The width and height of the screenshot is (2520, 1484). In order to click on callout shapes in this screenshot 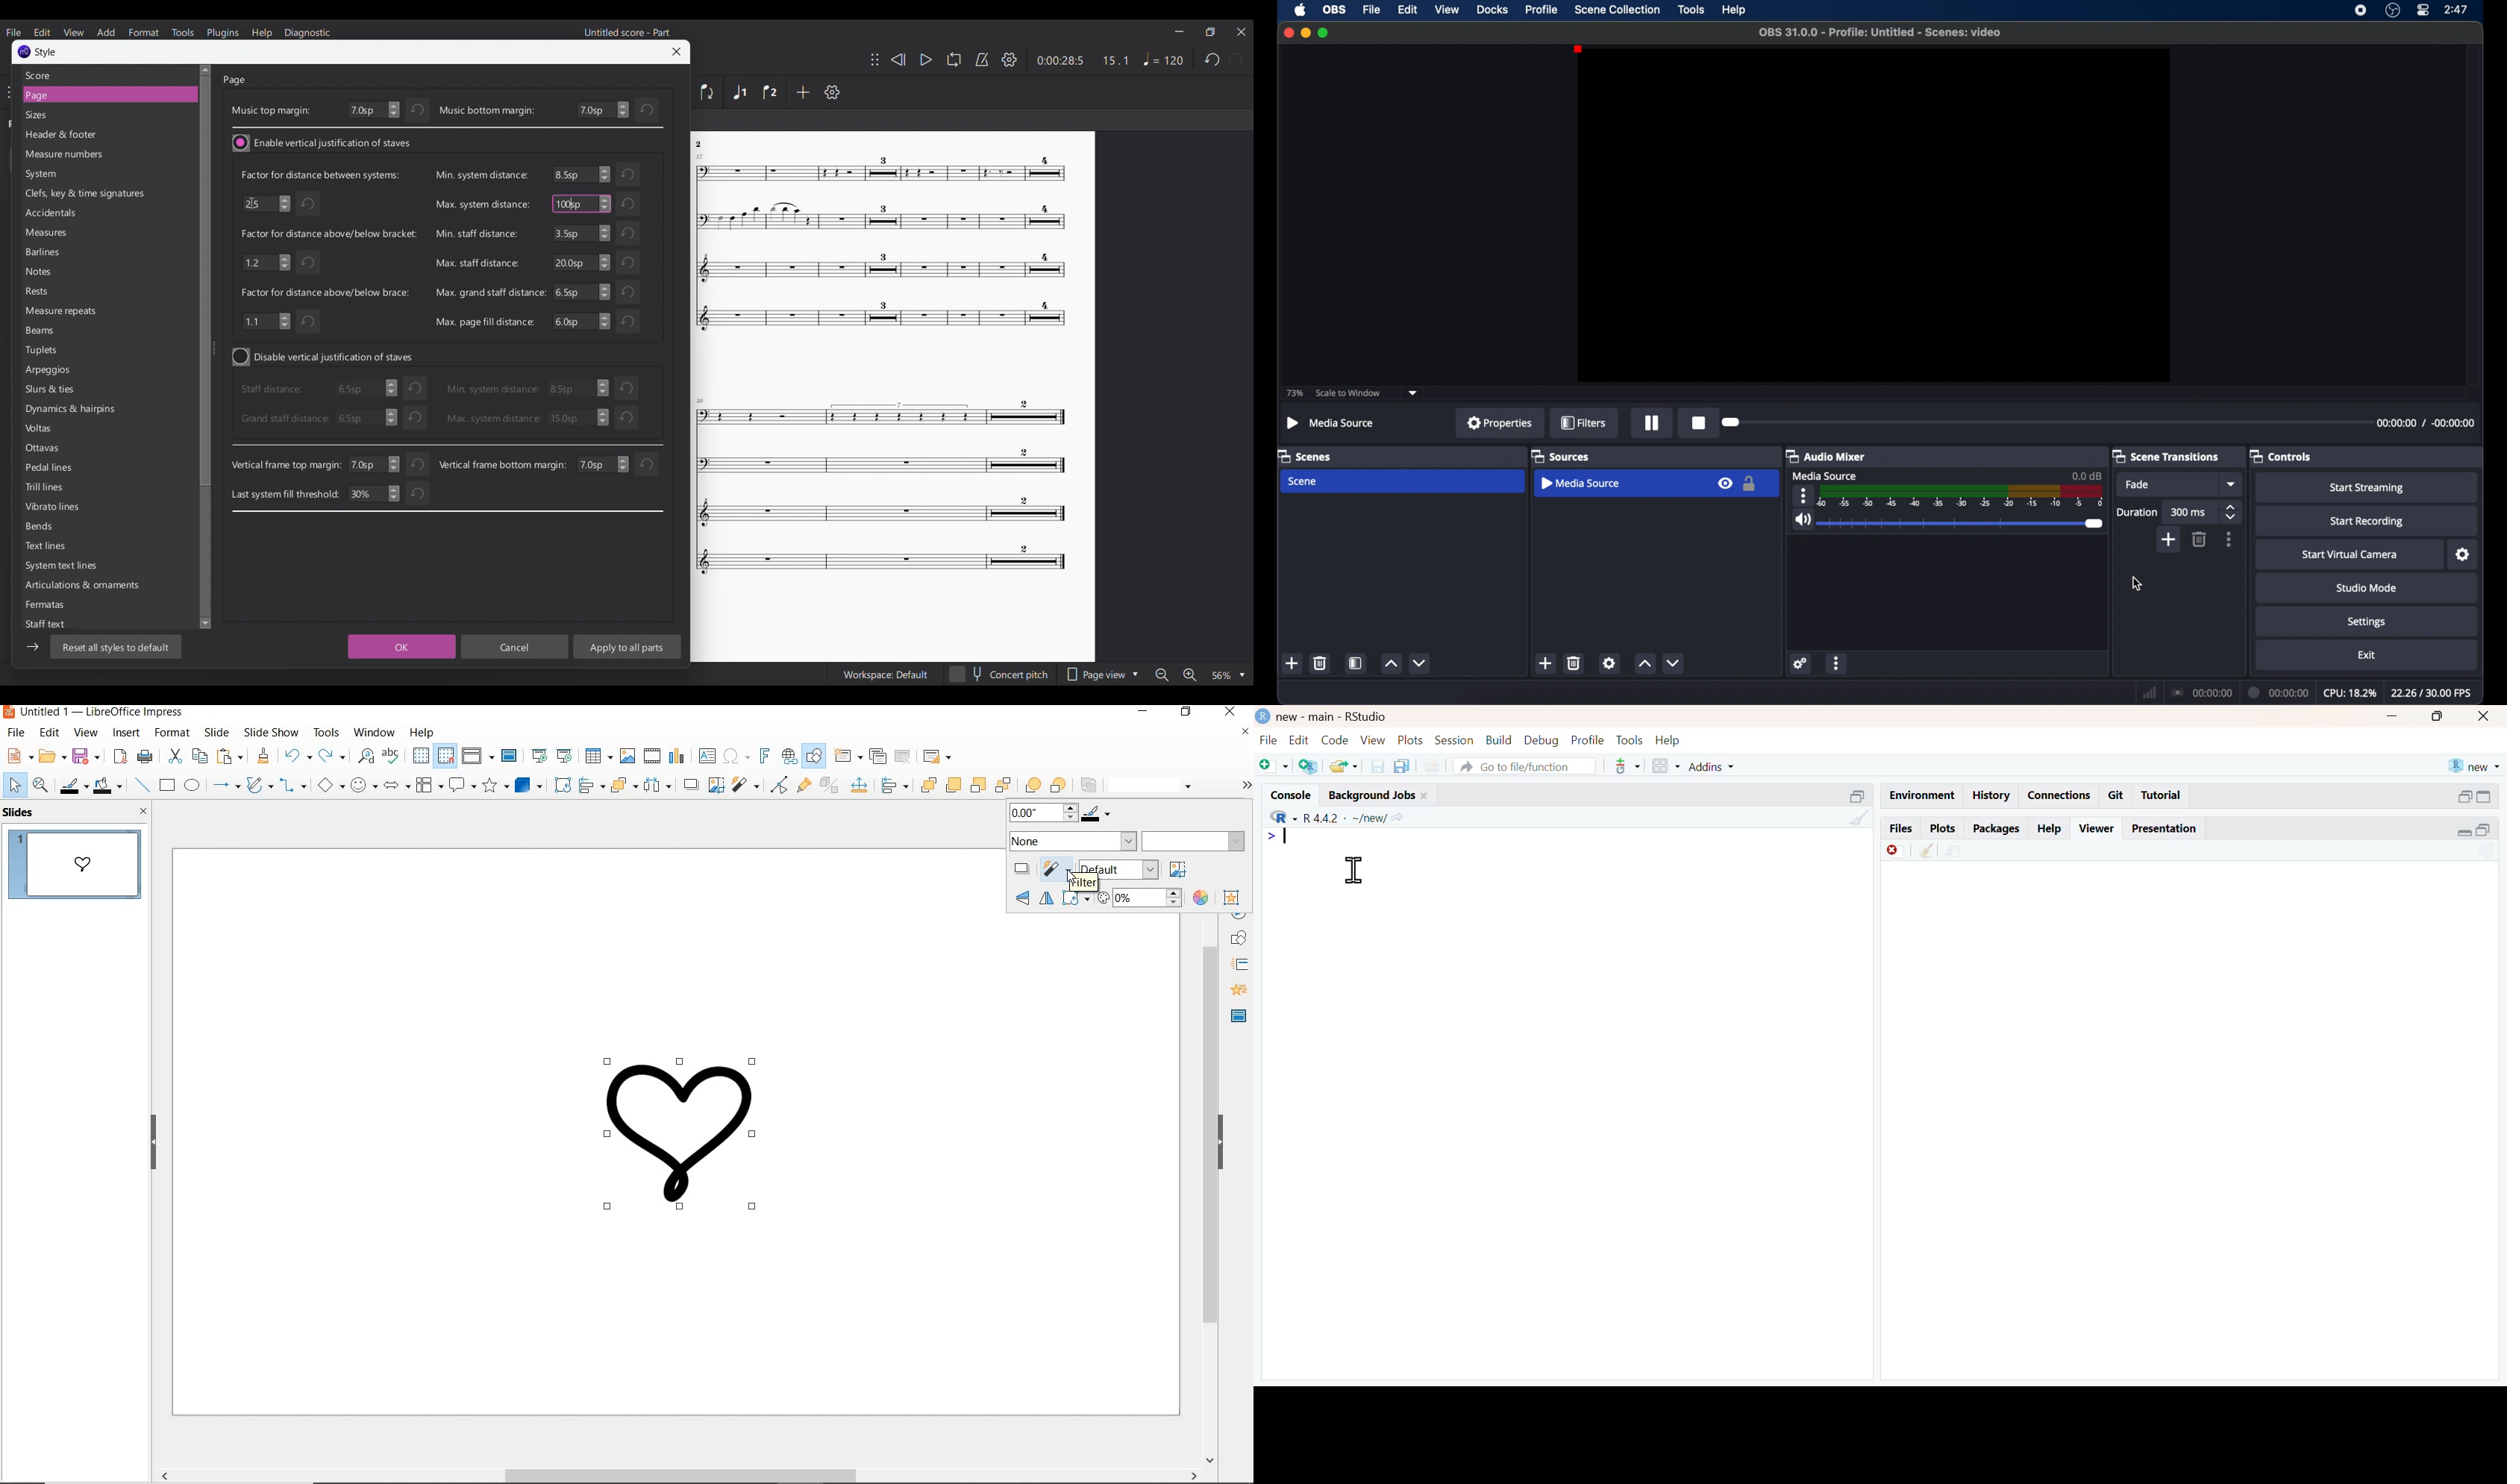, I will do `click(462, 784)`.